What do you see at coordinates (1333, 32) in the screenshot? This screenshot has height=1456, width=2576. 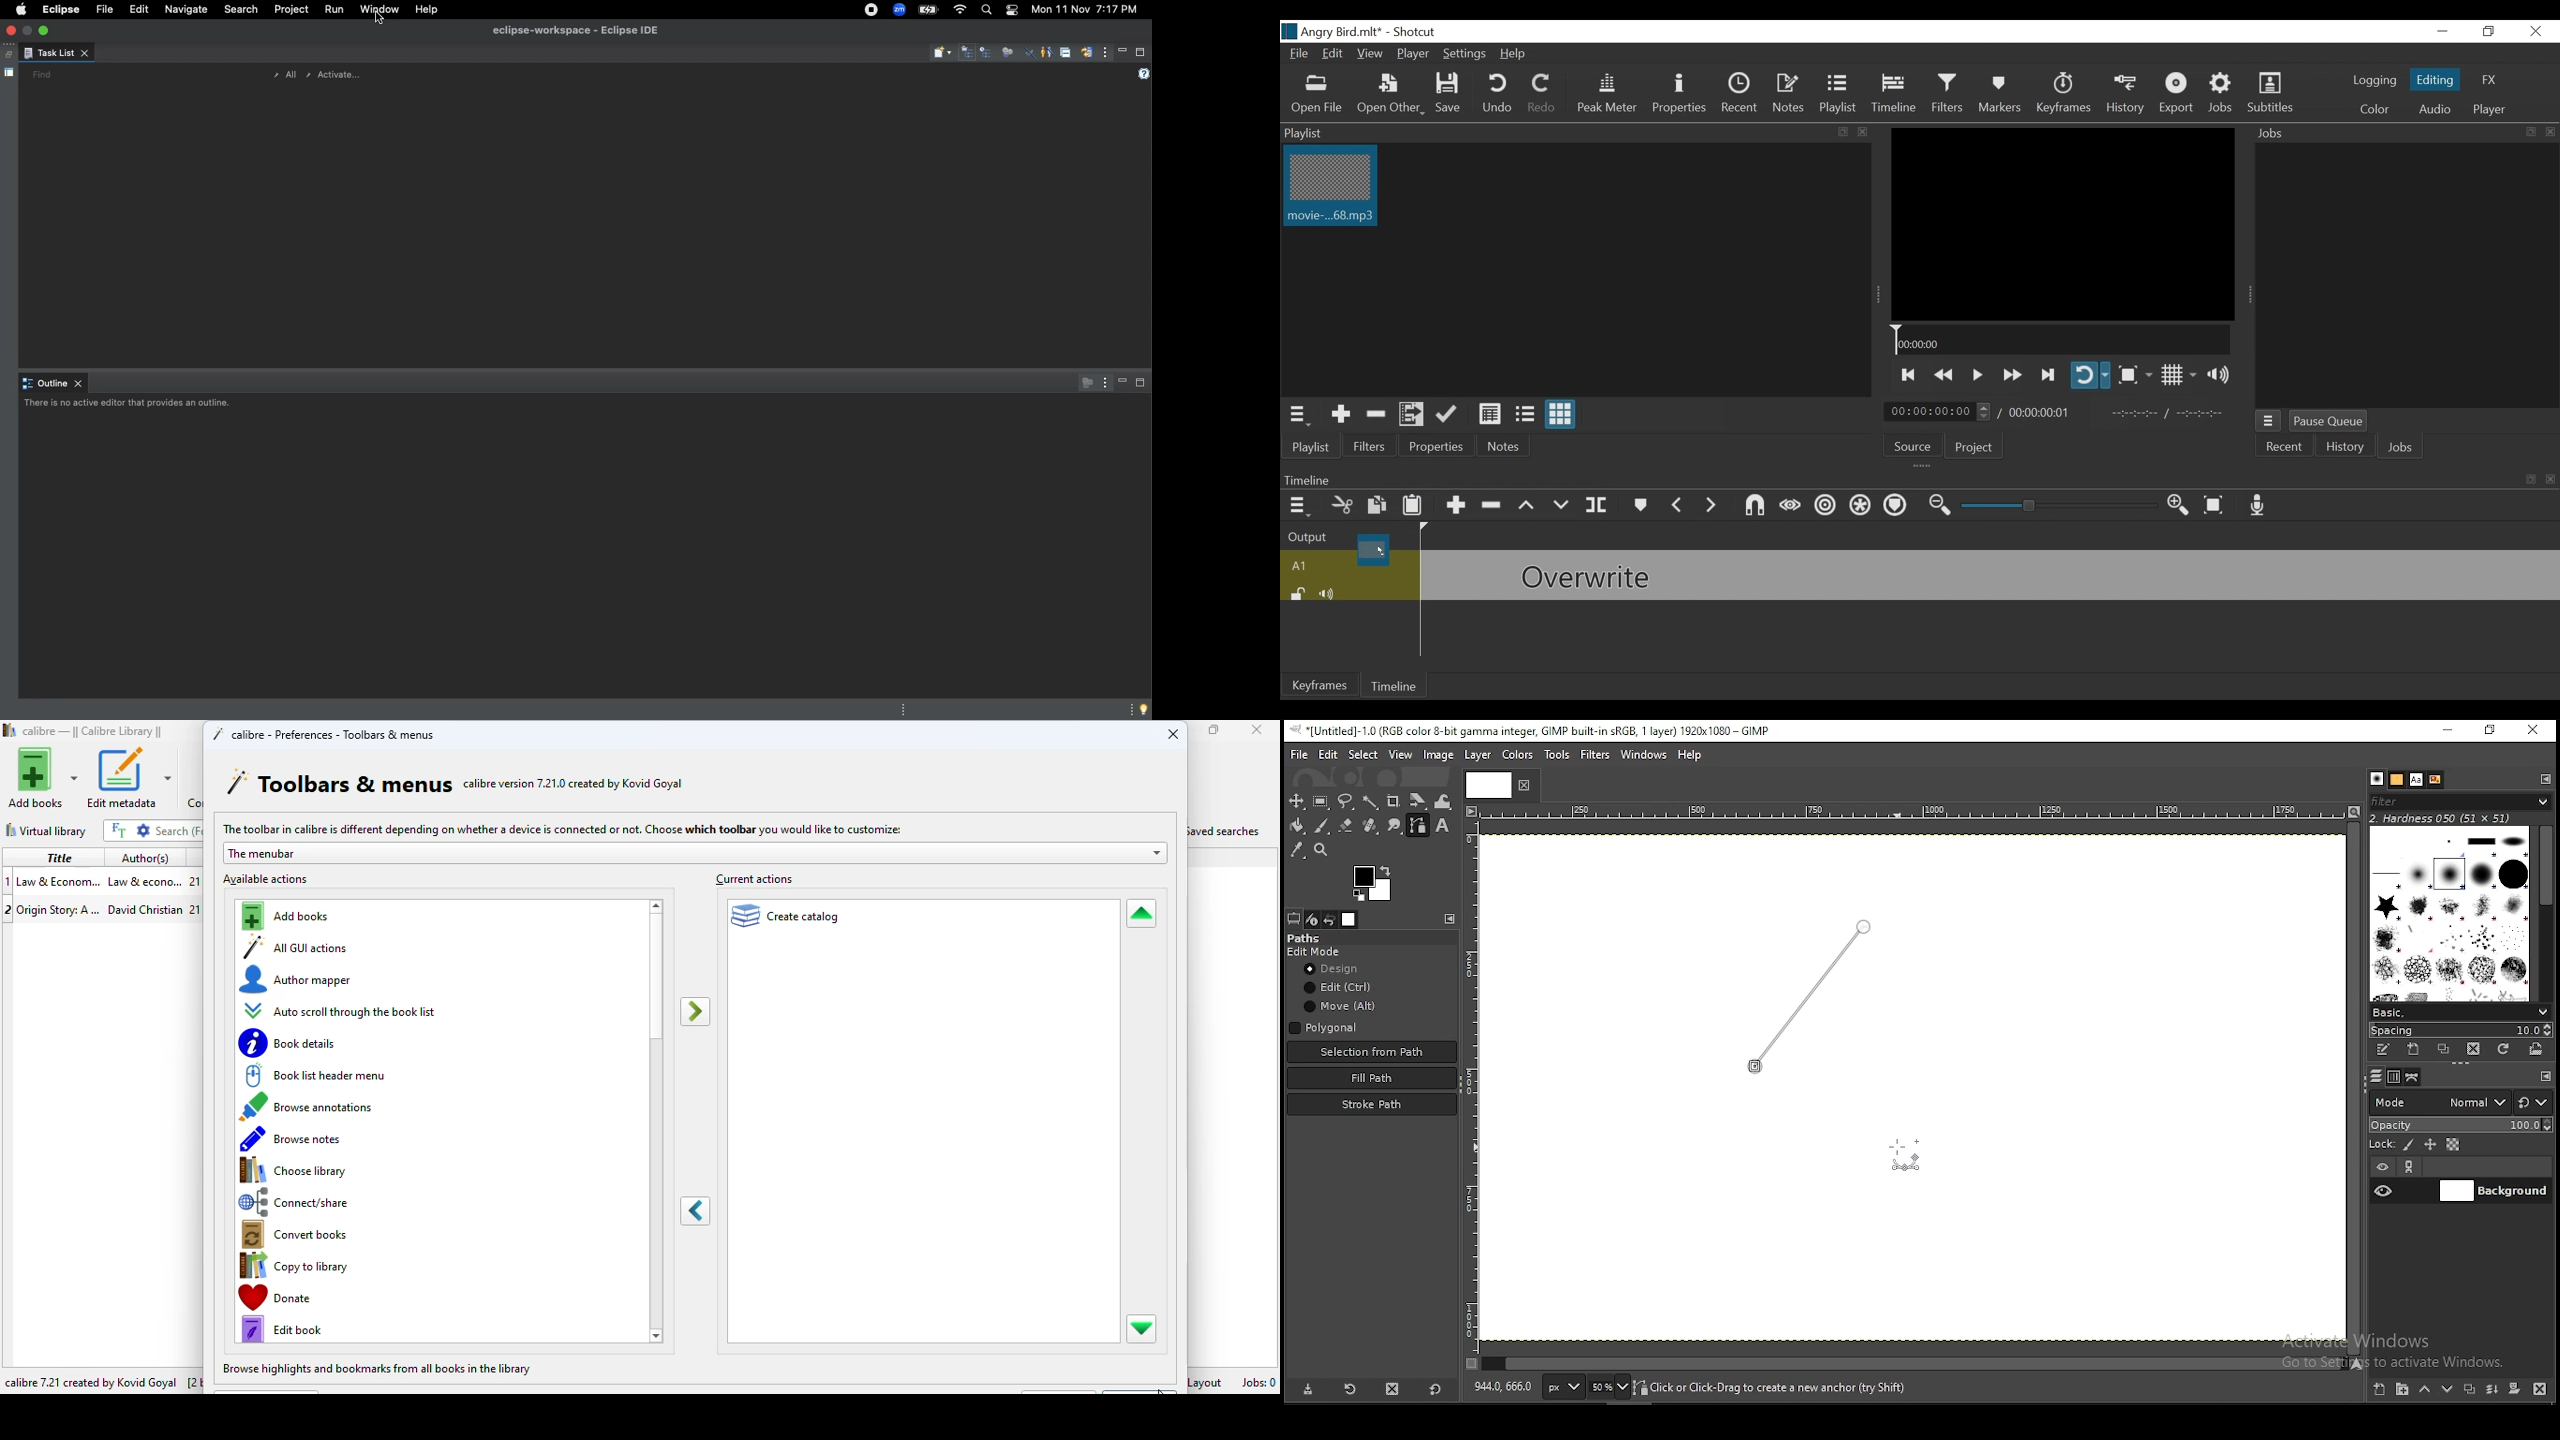 I see `File Name` at bounding box center [1333, 32].